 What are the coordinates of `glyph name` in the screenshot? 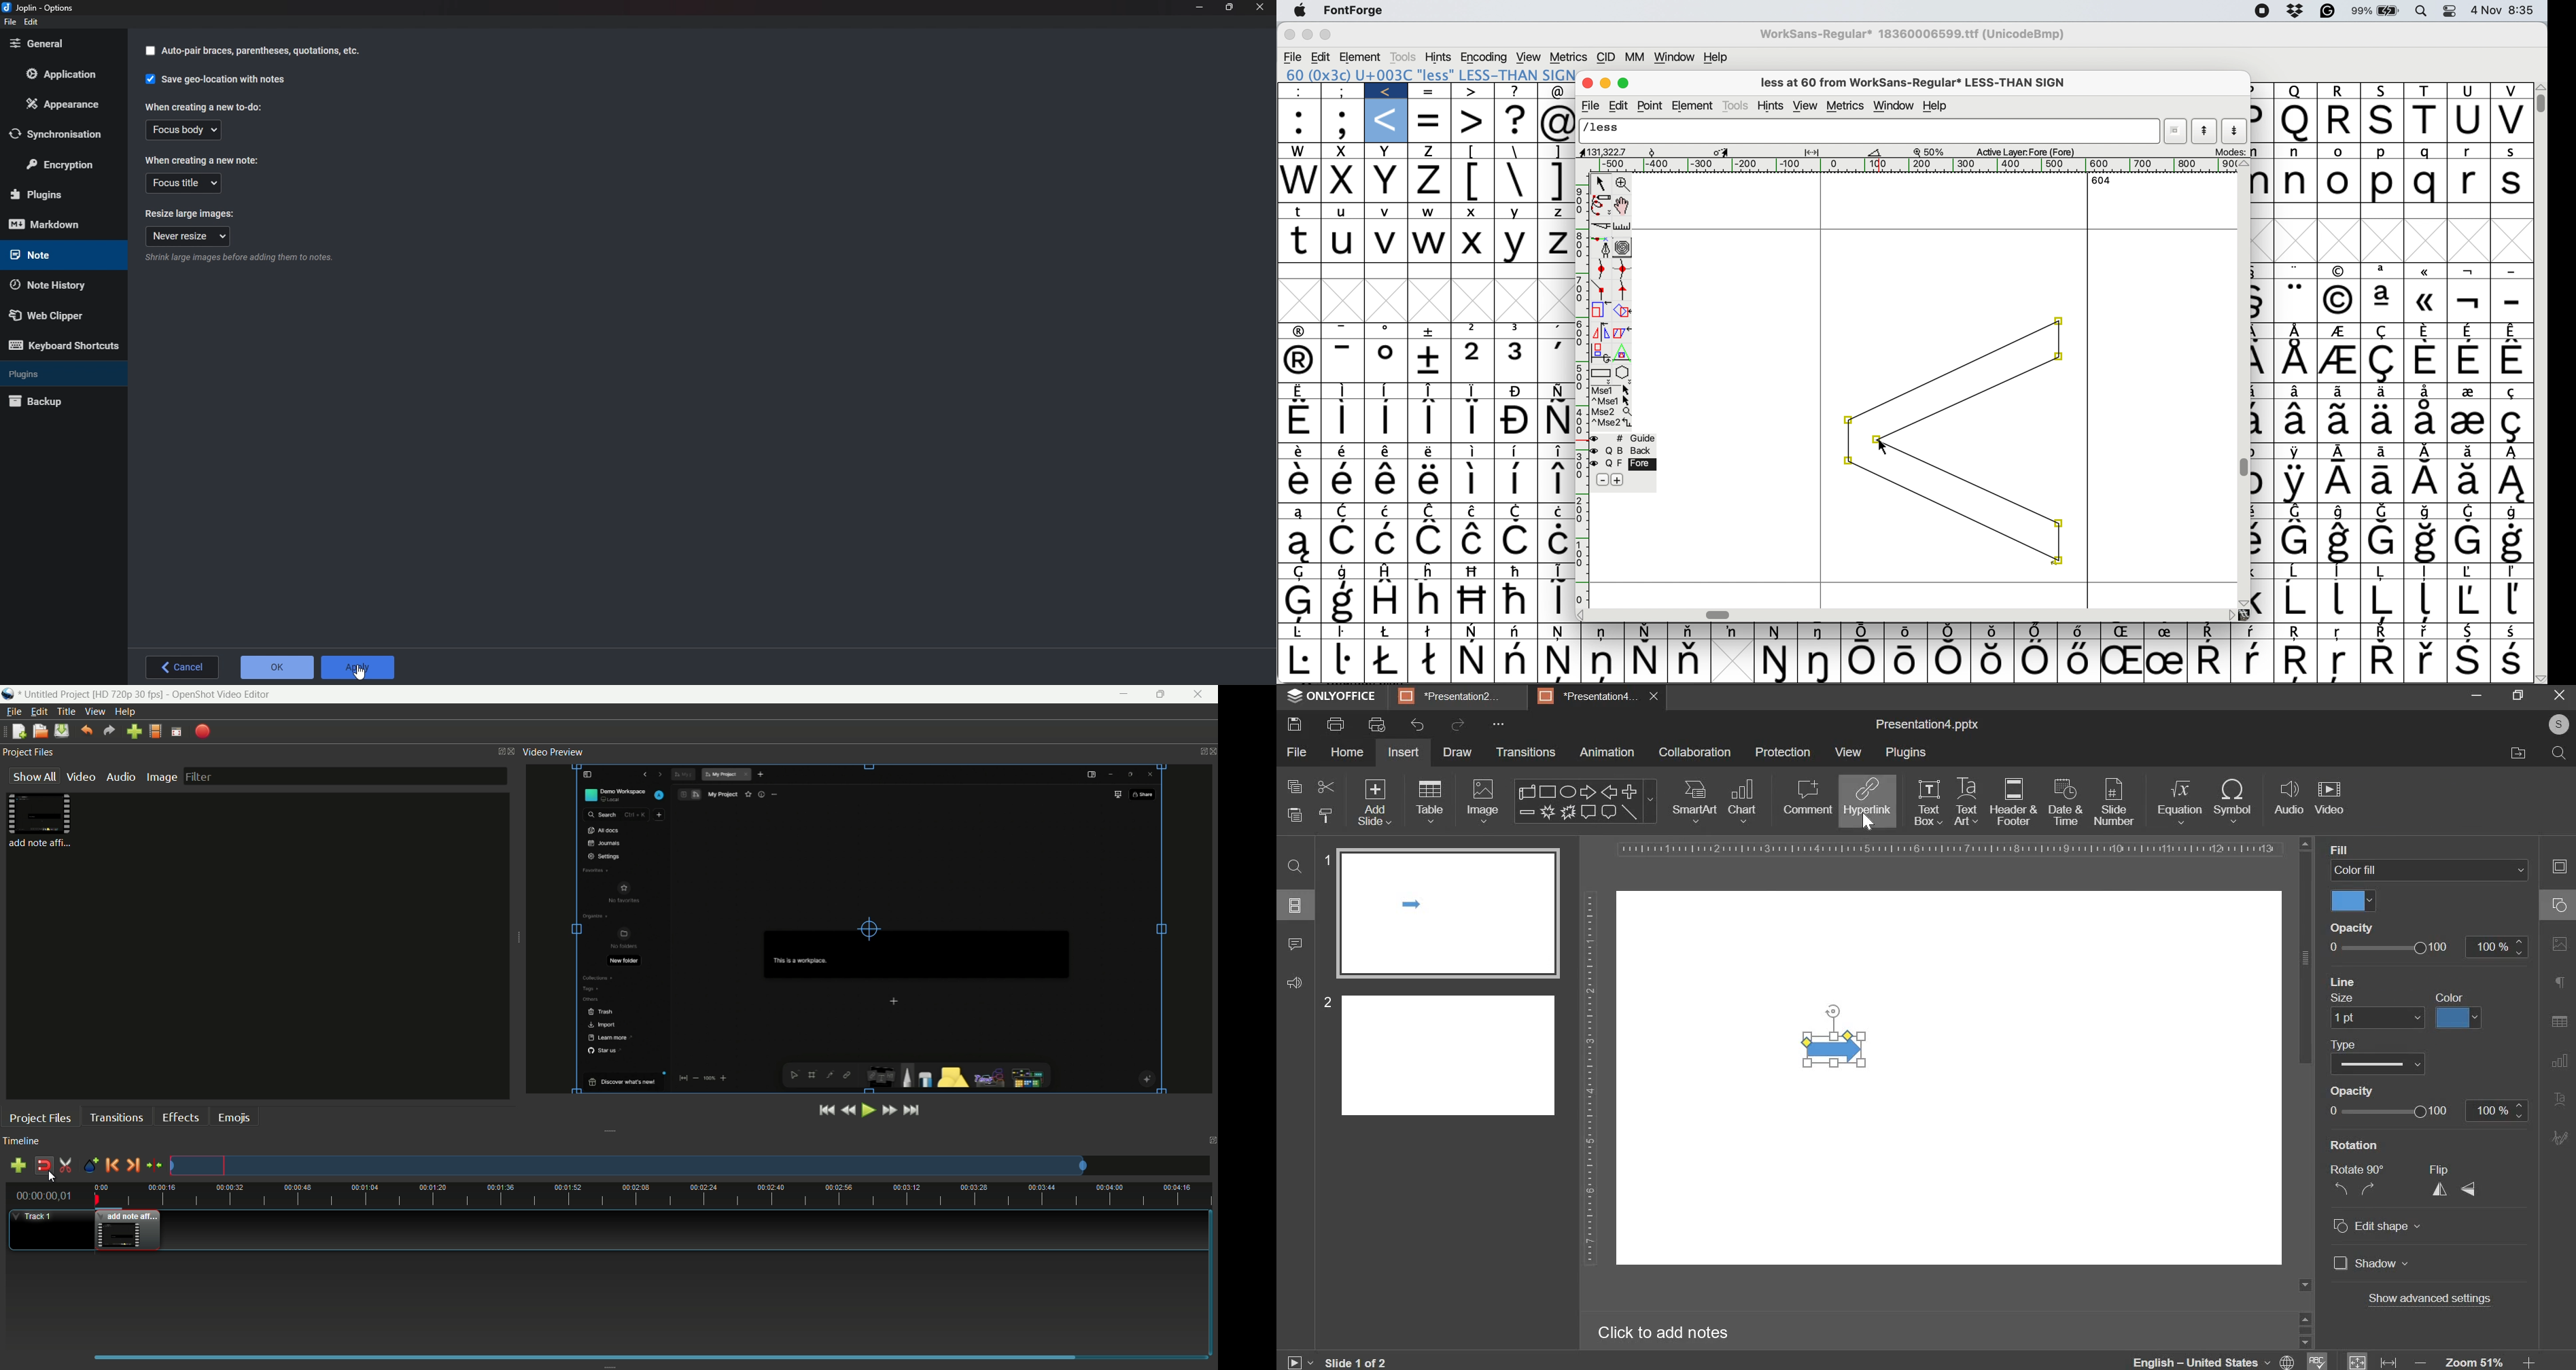 It's located at (1870, 132).